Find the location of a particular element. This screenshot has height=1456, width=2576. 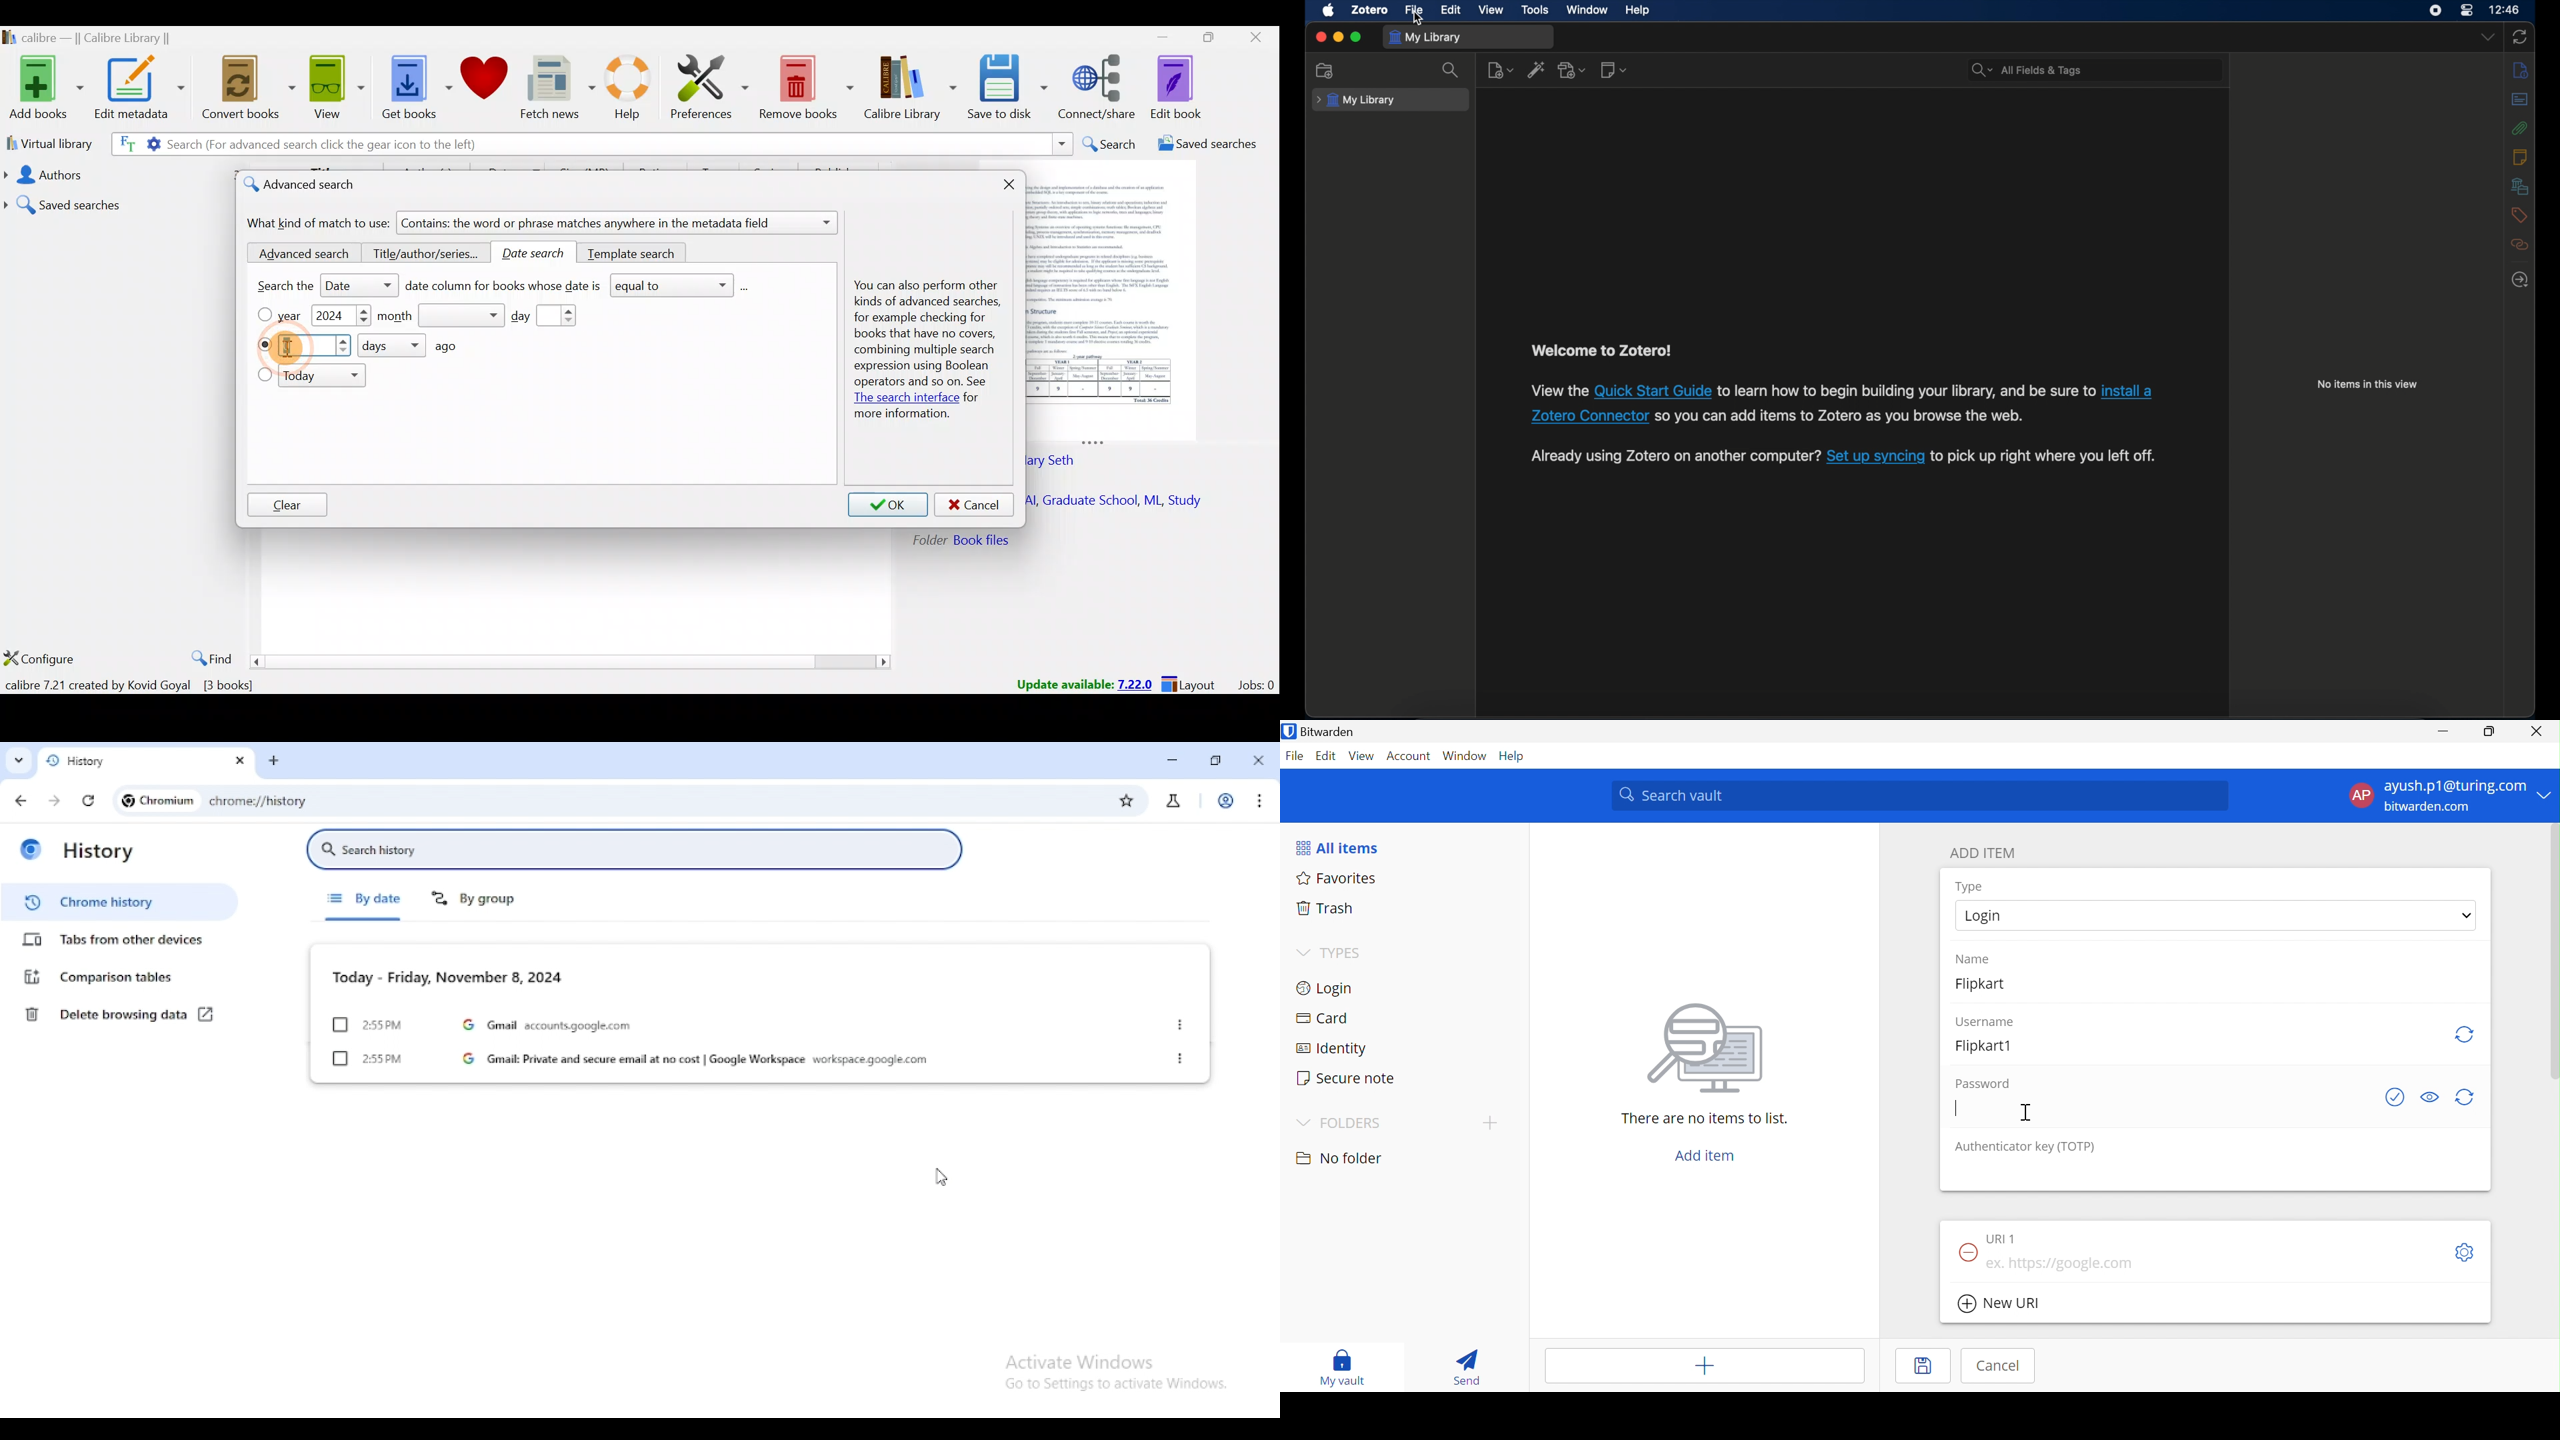

Cancel is located at coordinates (1999, 1365).